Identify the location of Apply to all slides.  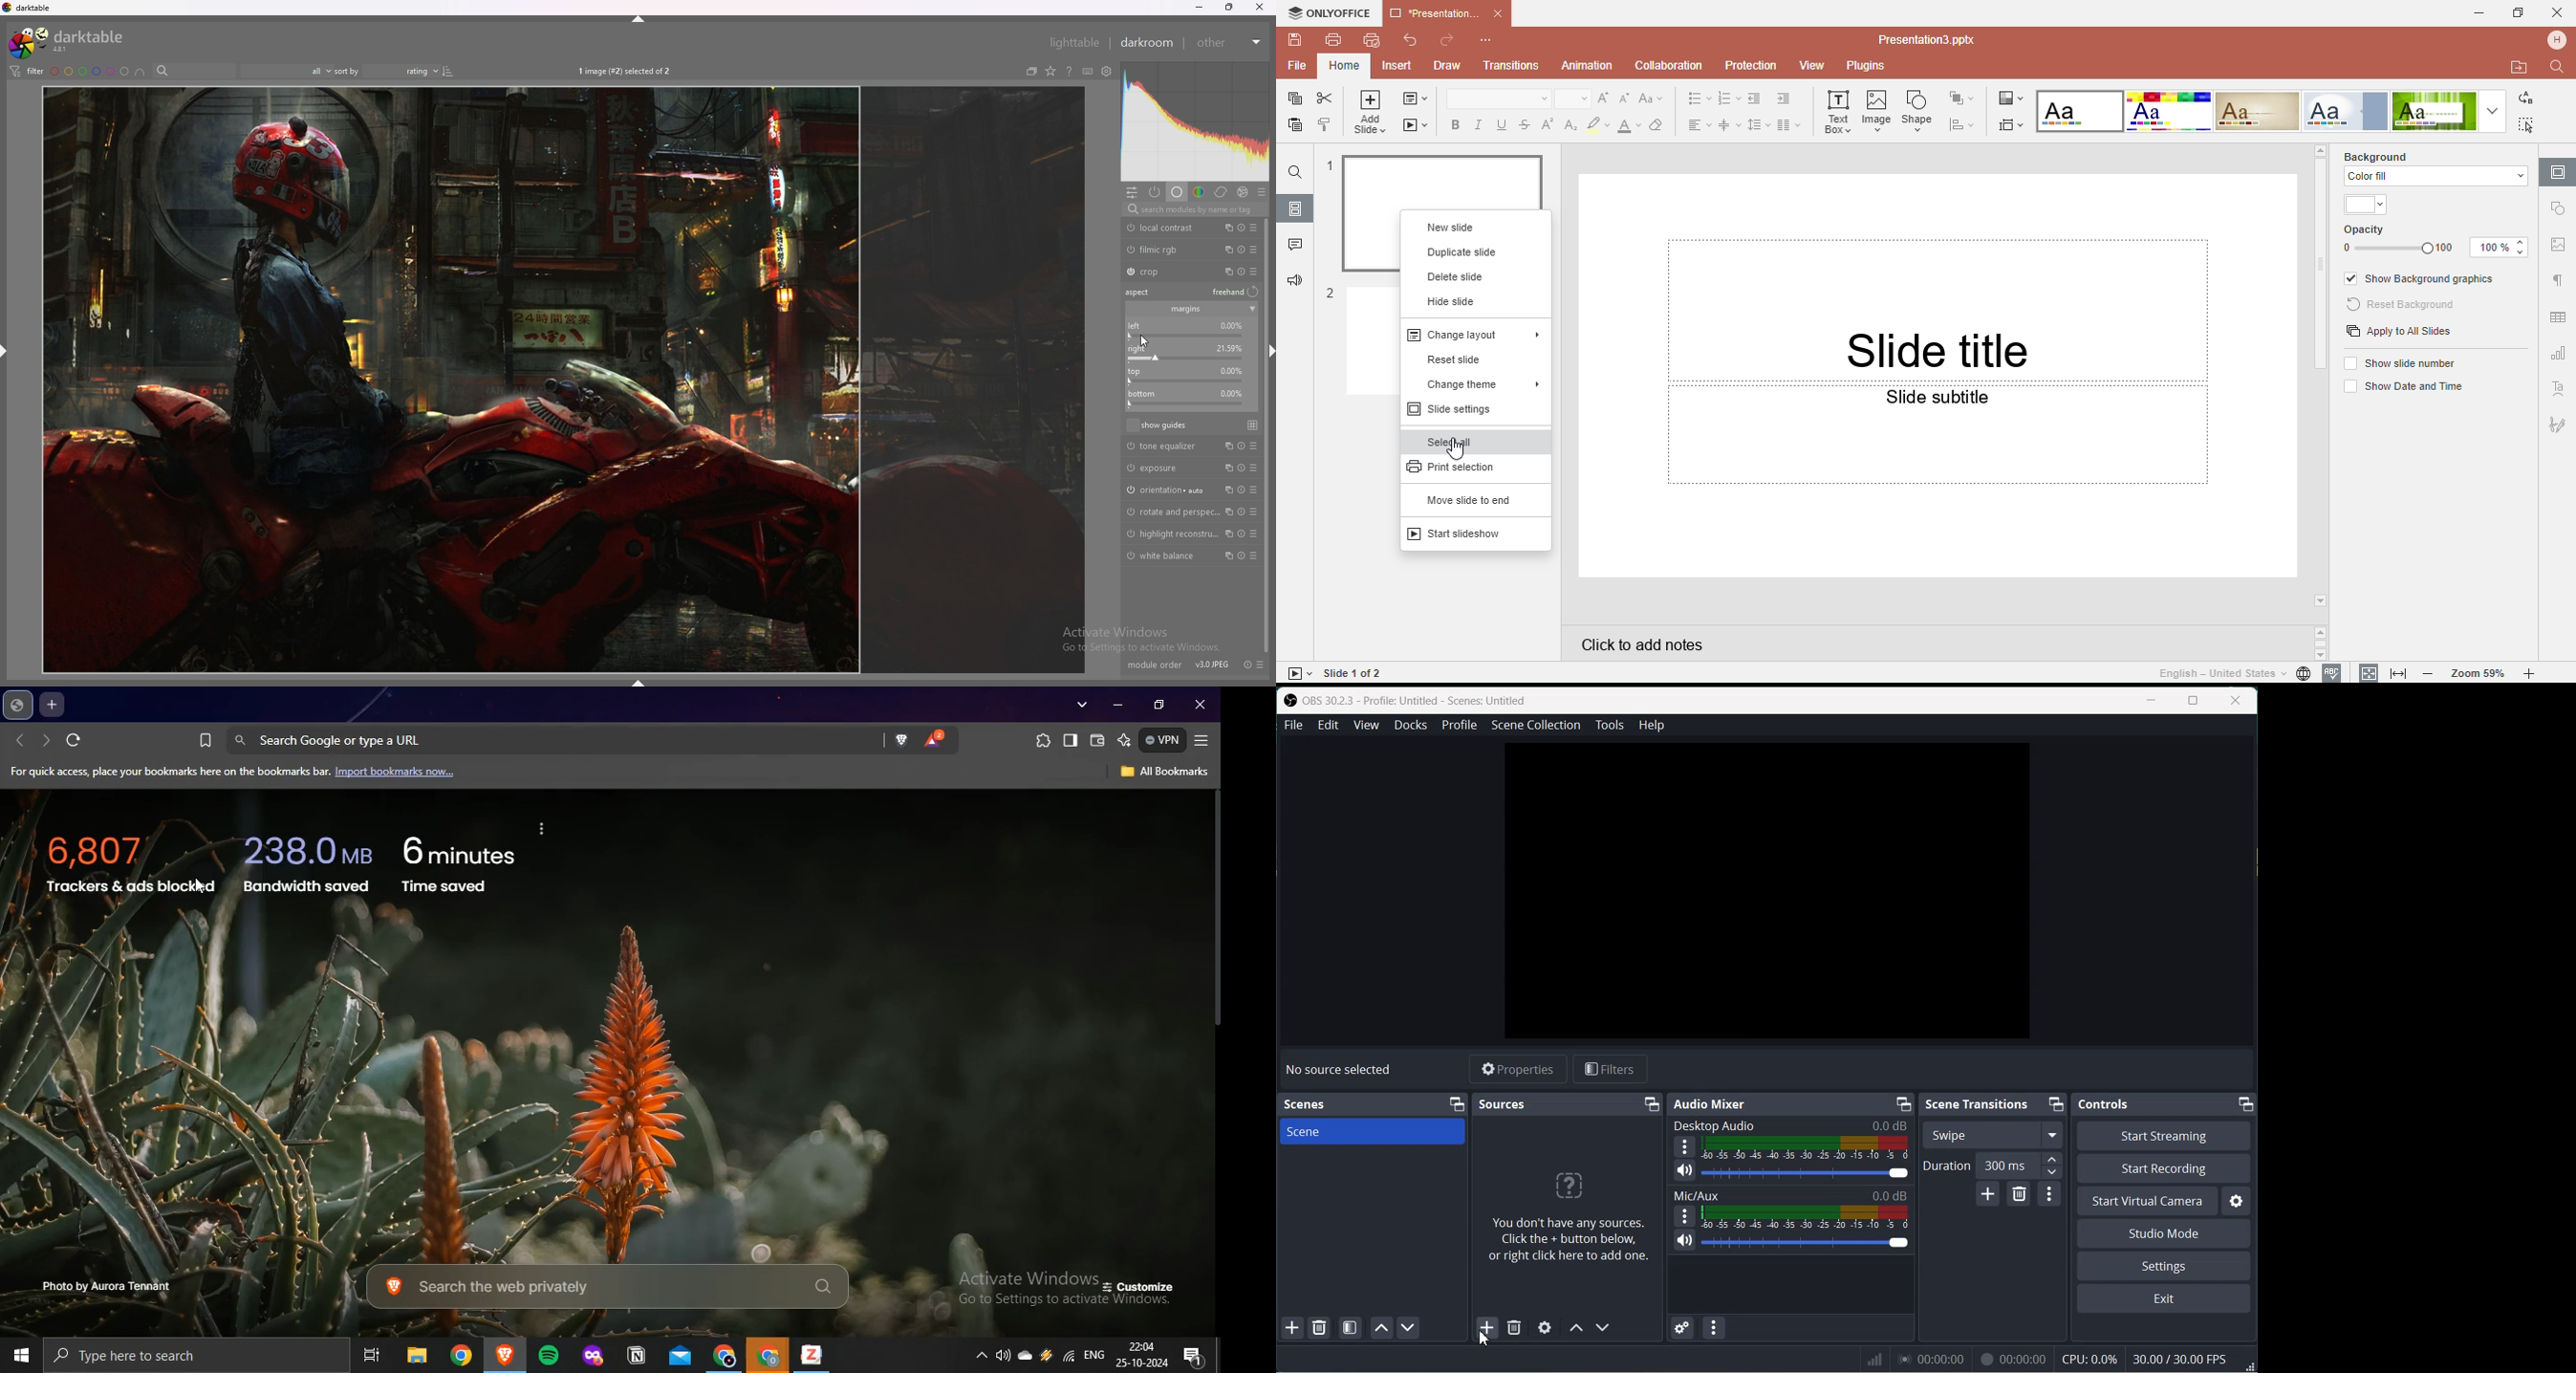
(2399, 333).